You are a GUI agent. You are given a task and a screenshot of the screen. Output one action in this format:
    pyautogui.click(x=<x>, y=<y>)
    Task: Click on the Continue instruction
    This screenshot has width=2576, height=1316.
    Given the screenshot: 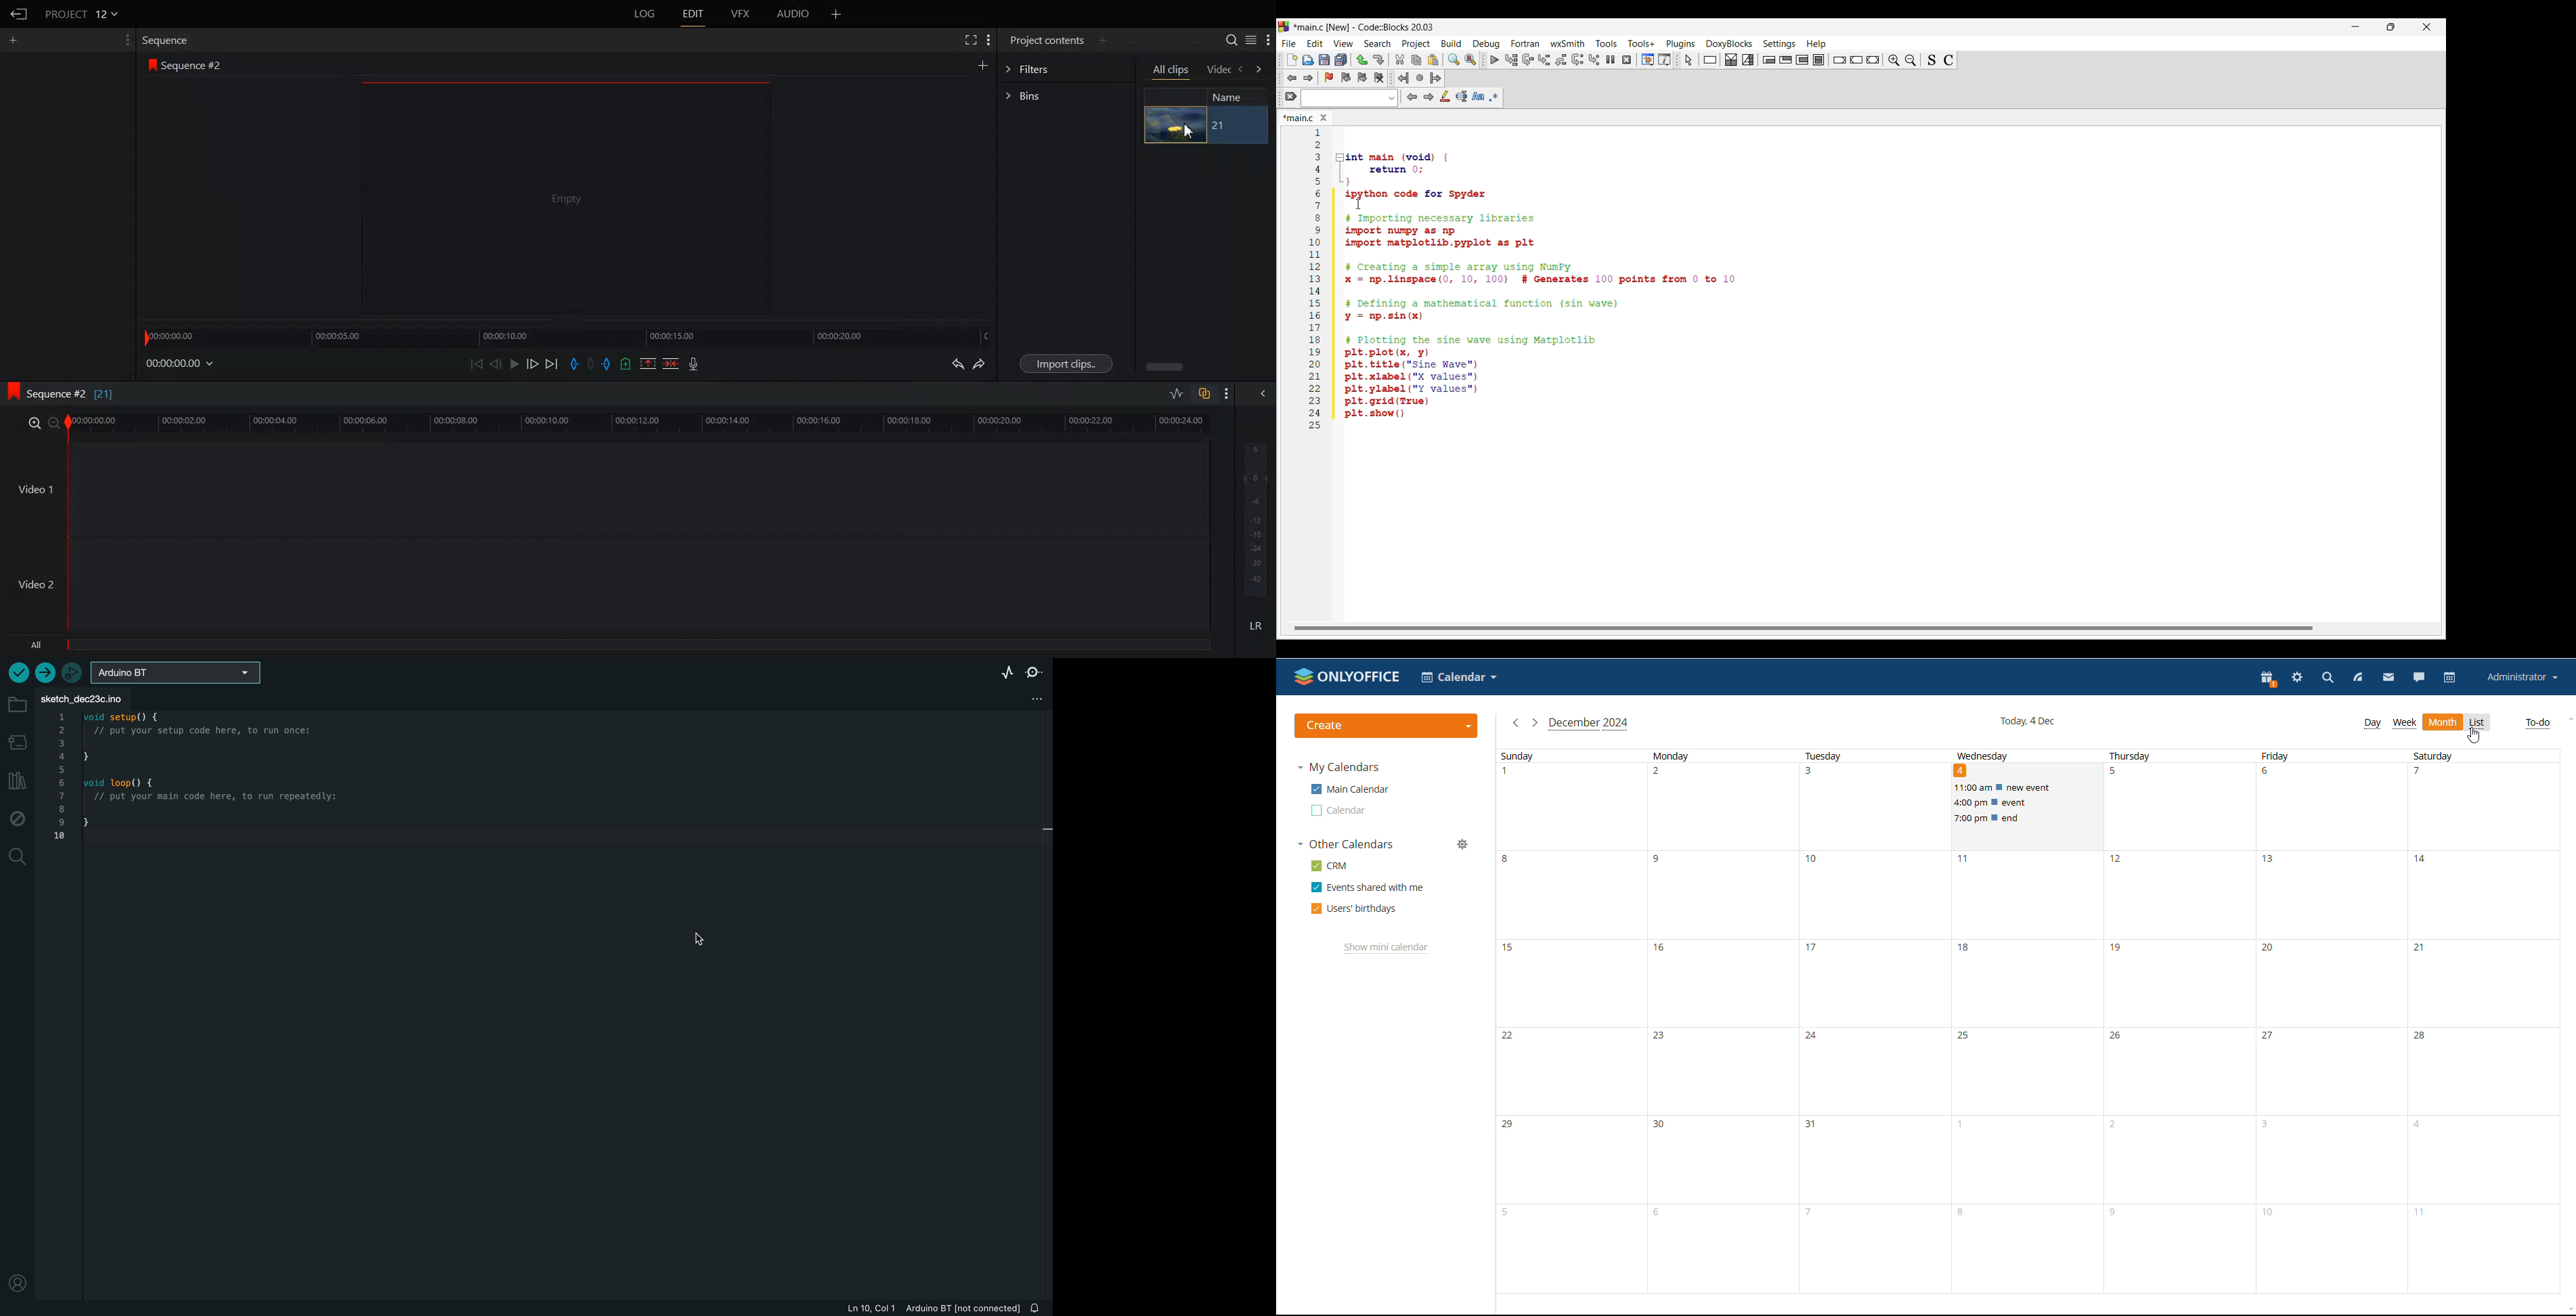 What is the action you would take?
    pyautogui.click(x=1856, y=60)
    